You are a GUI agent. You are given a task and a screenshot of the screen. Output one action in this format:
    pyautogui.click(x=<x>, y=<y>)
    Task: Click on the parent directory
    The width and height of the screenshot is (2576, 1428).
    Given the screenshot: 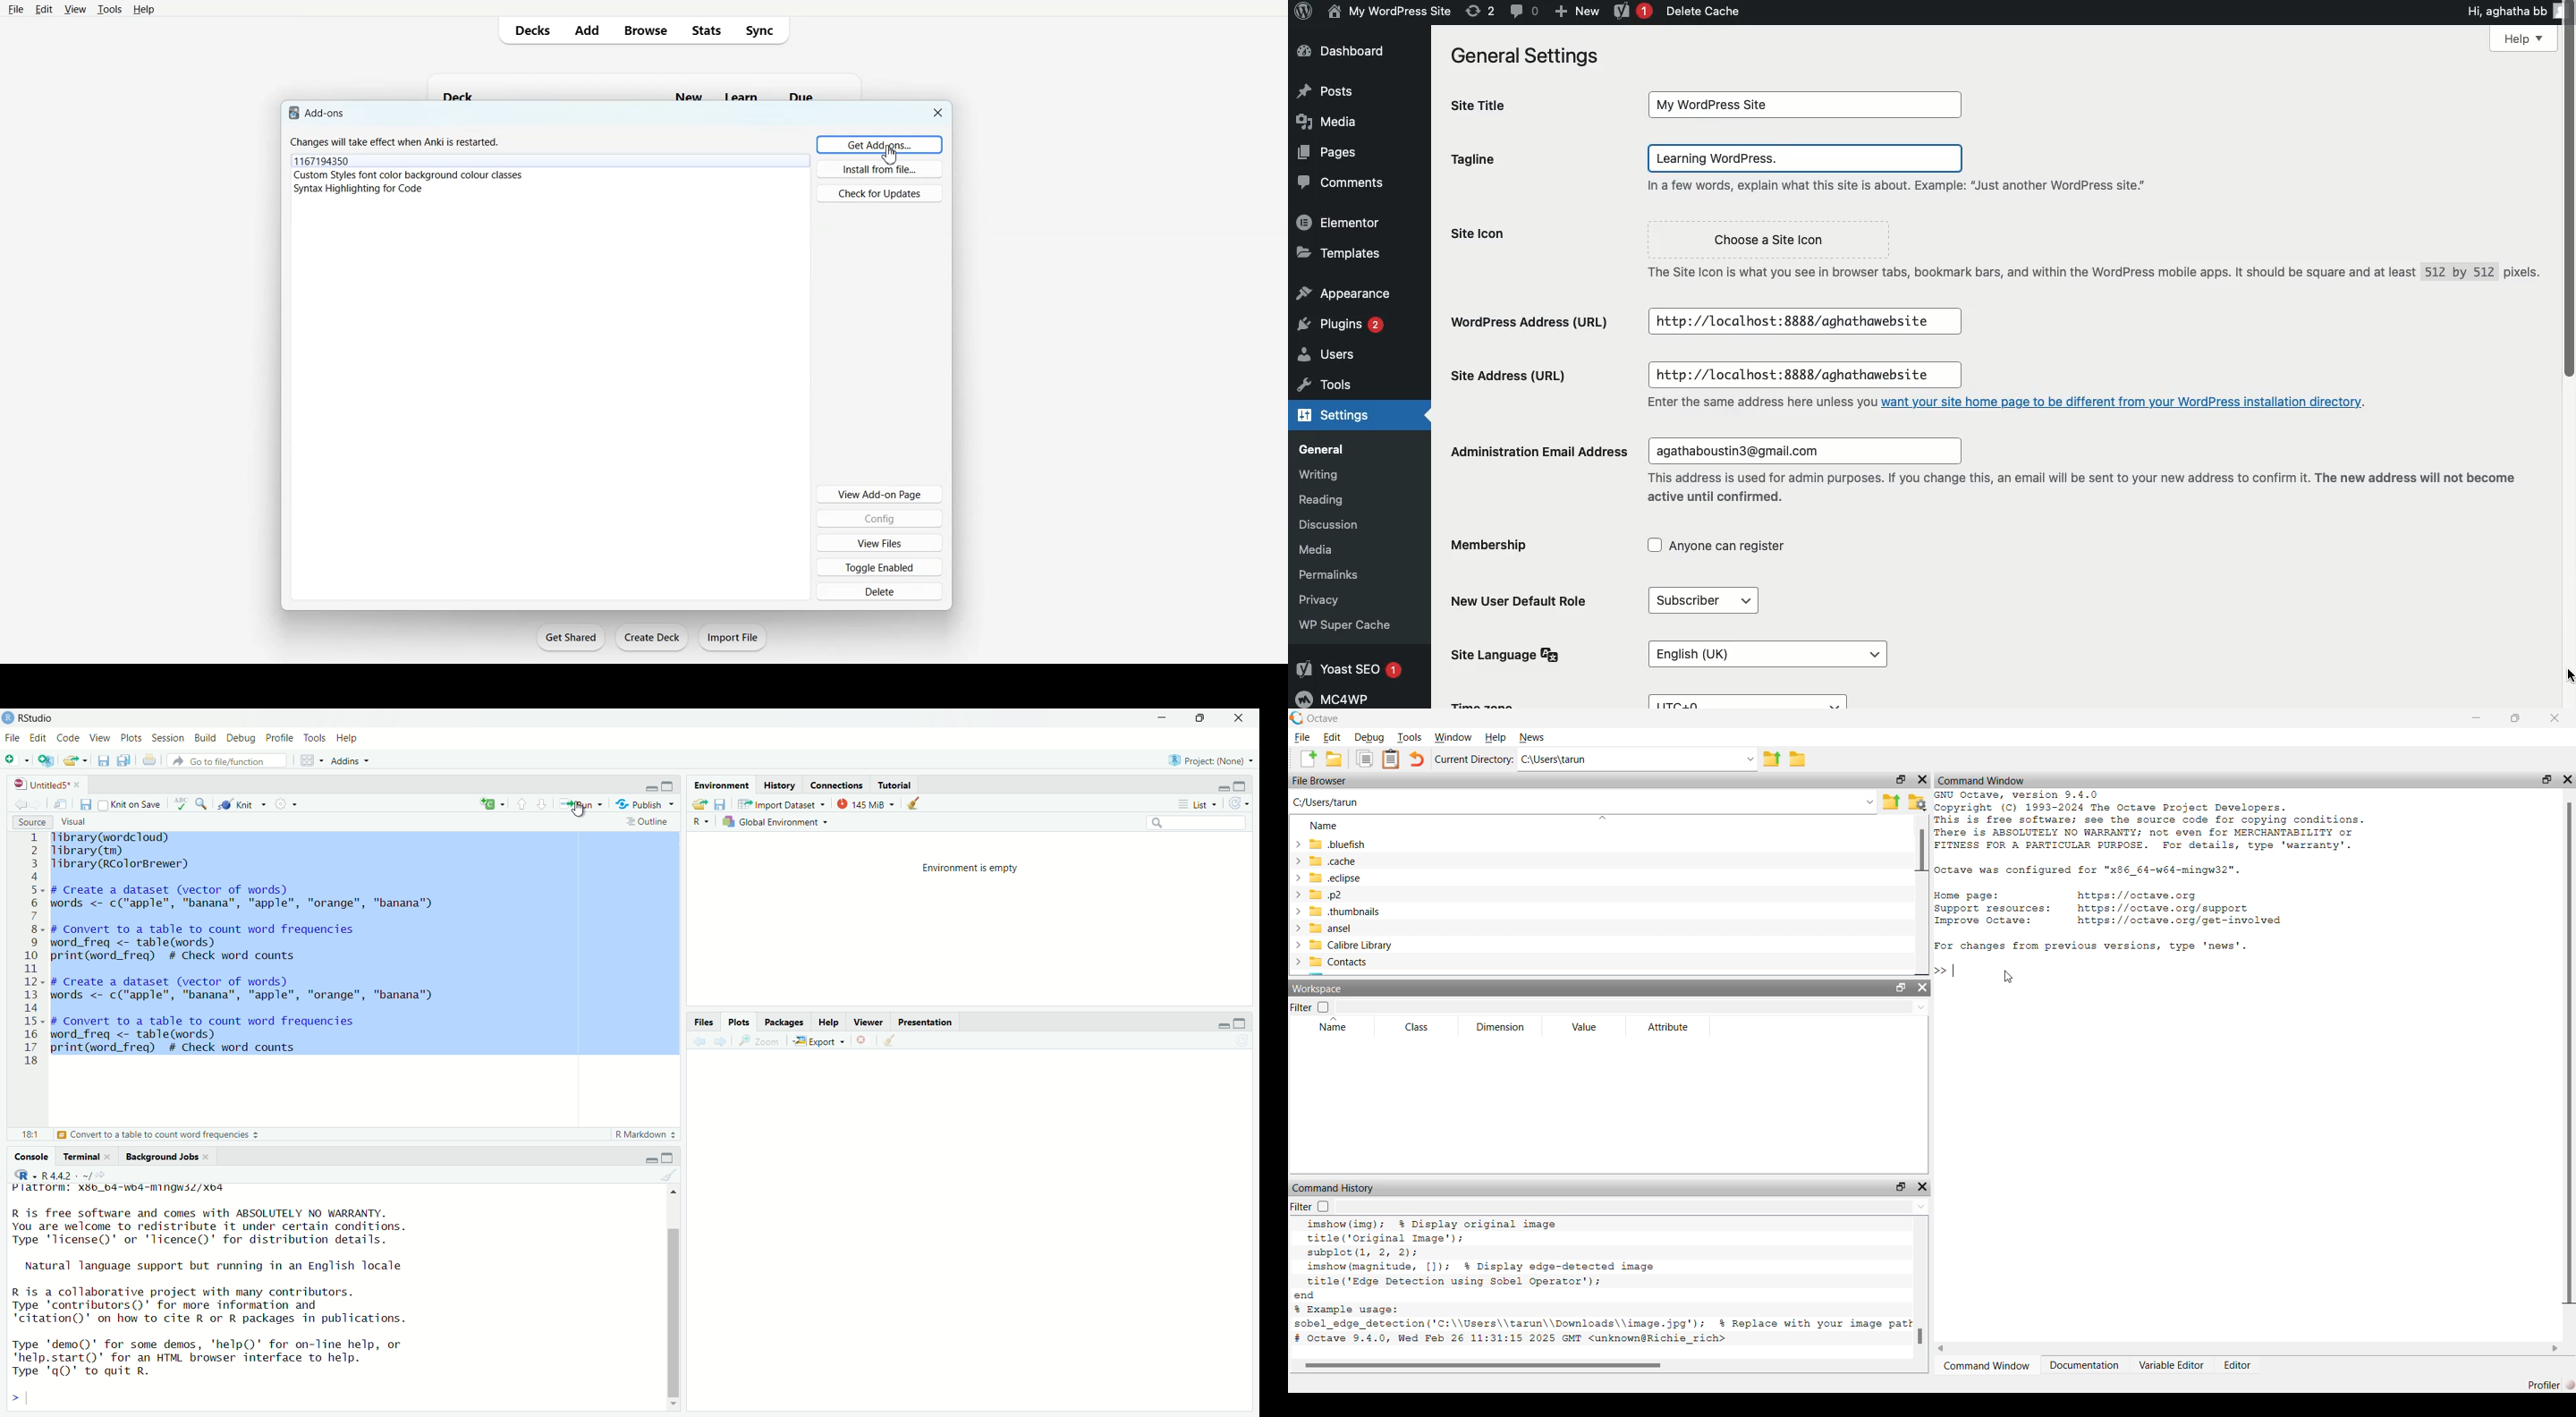 What is the action you would take?
    pyautogui.click(x=1773, y=758)
    